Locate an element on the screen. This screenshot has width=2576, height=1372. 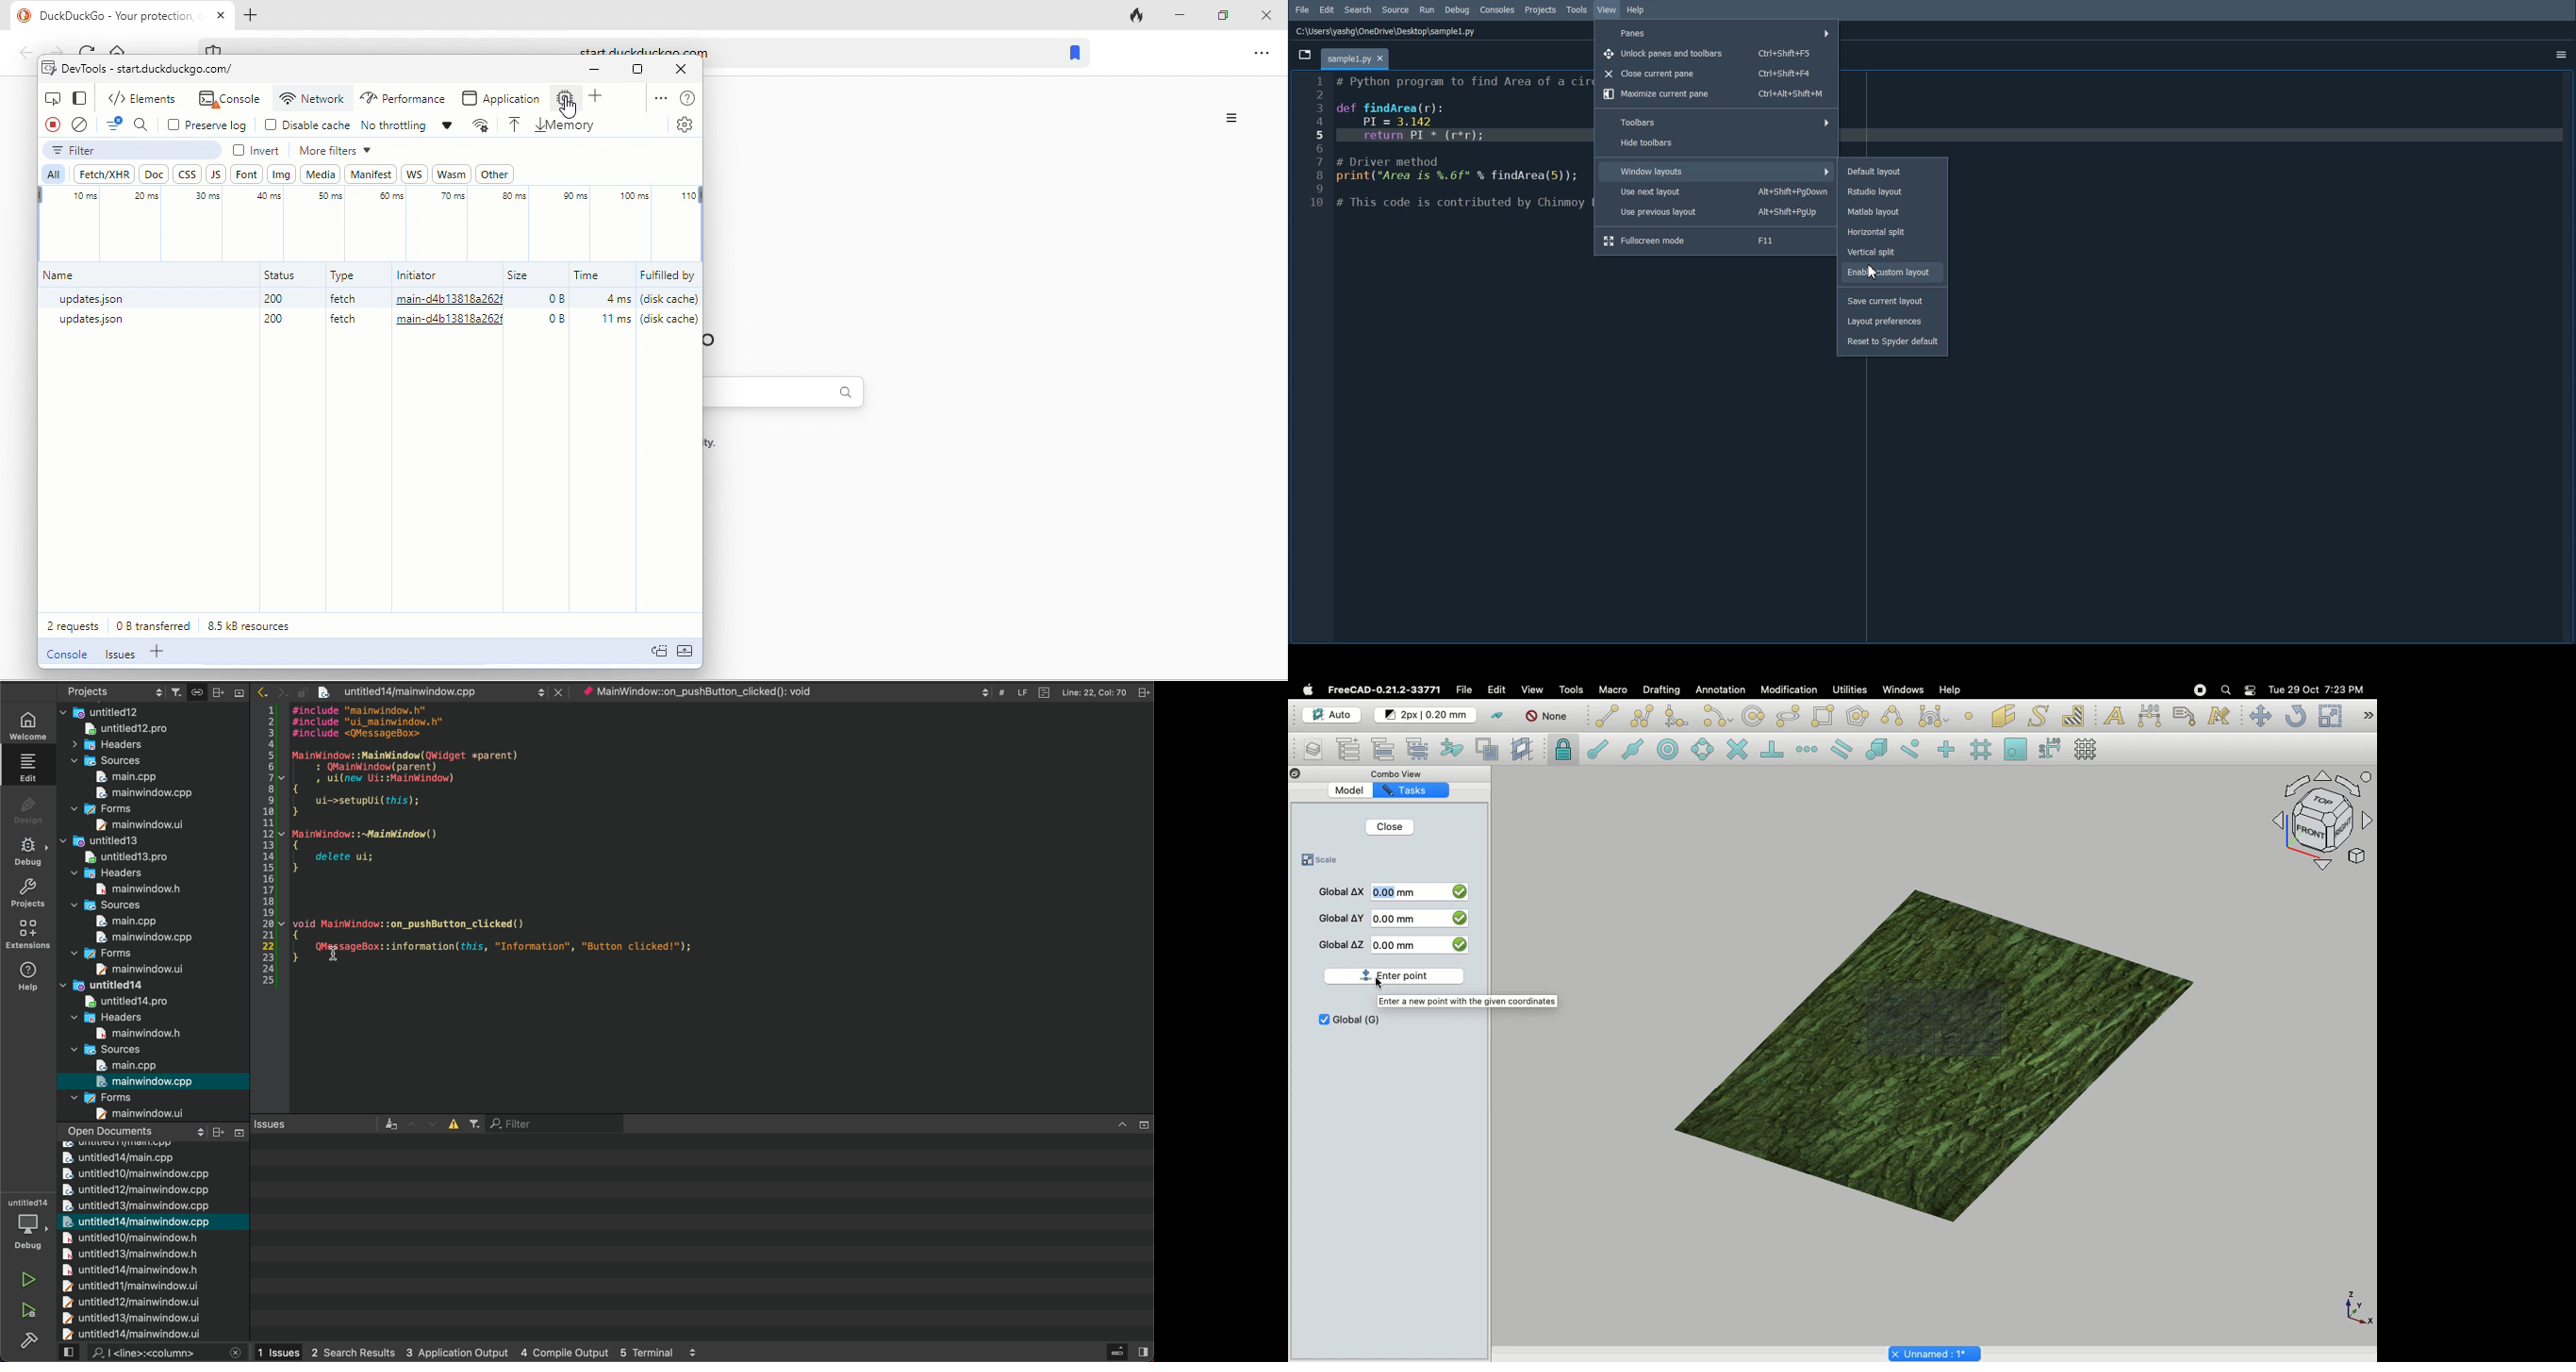
200 is located at coordinates (280, 322).